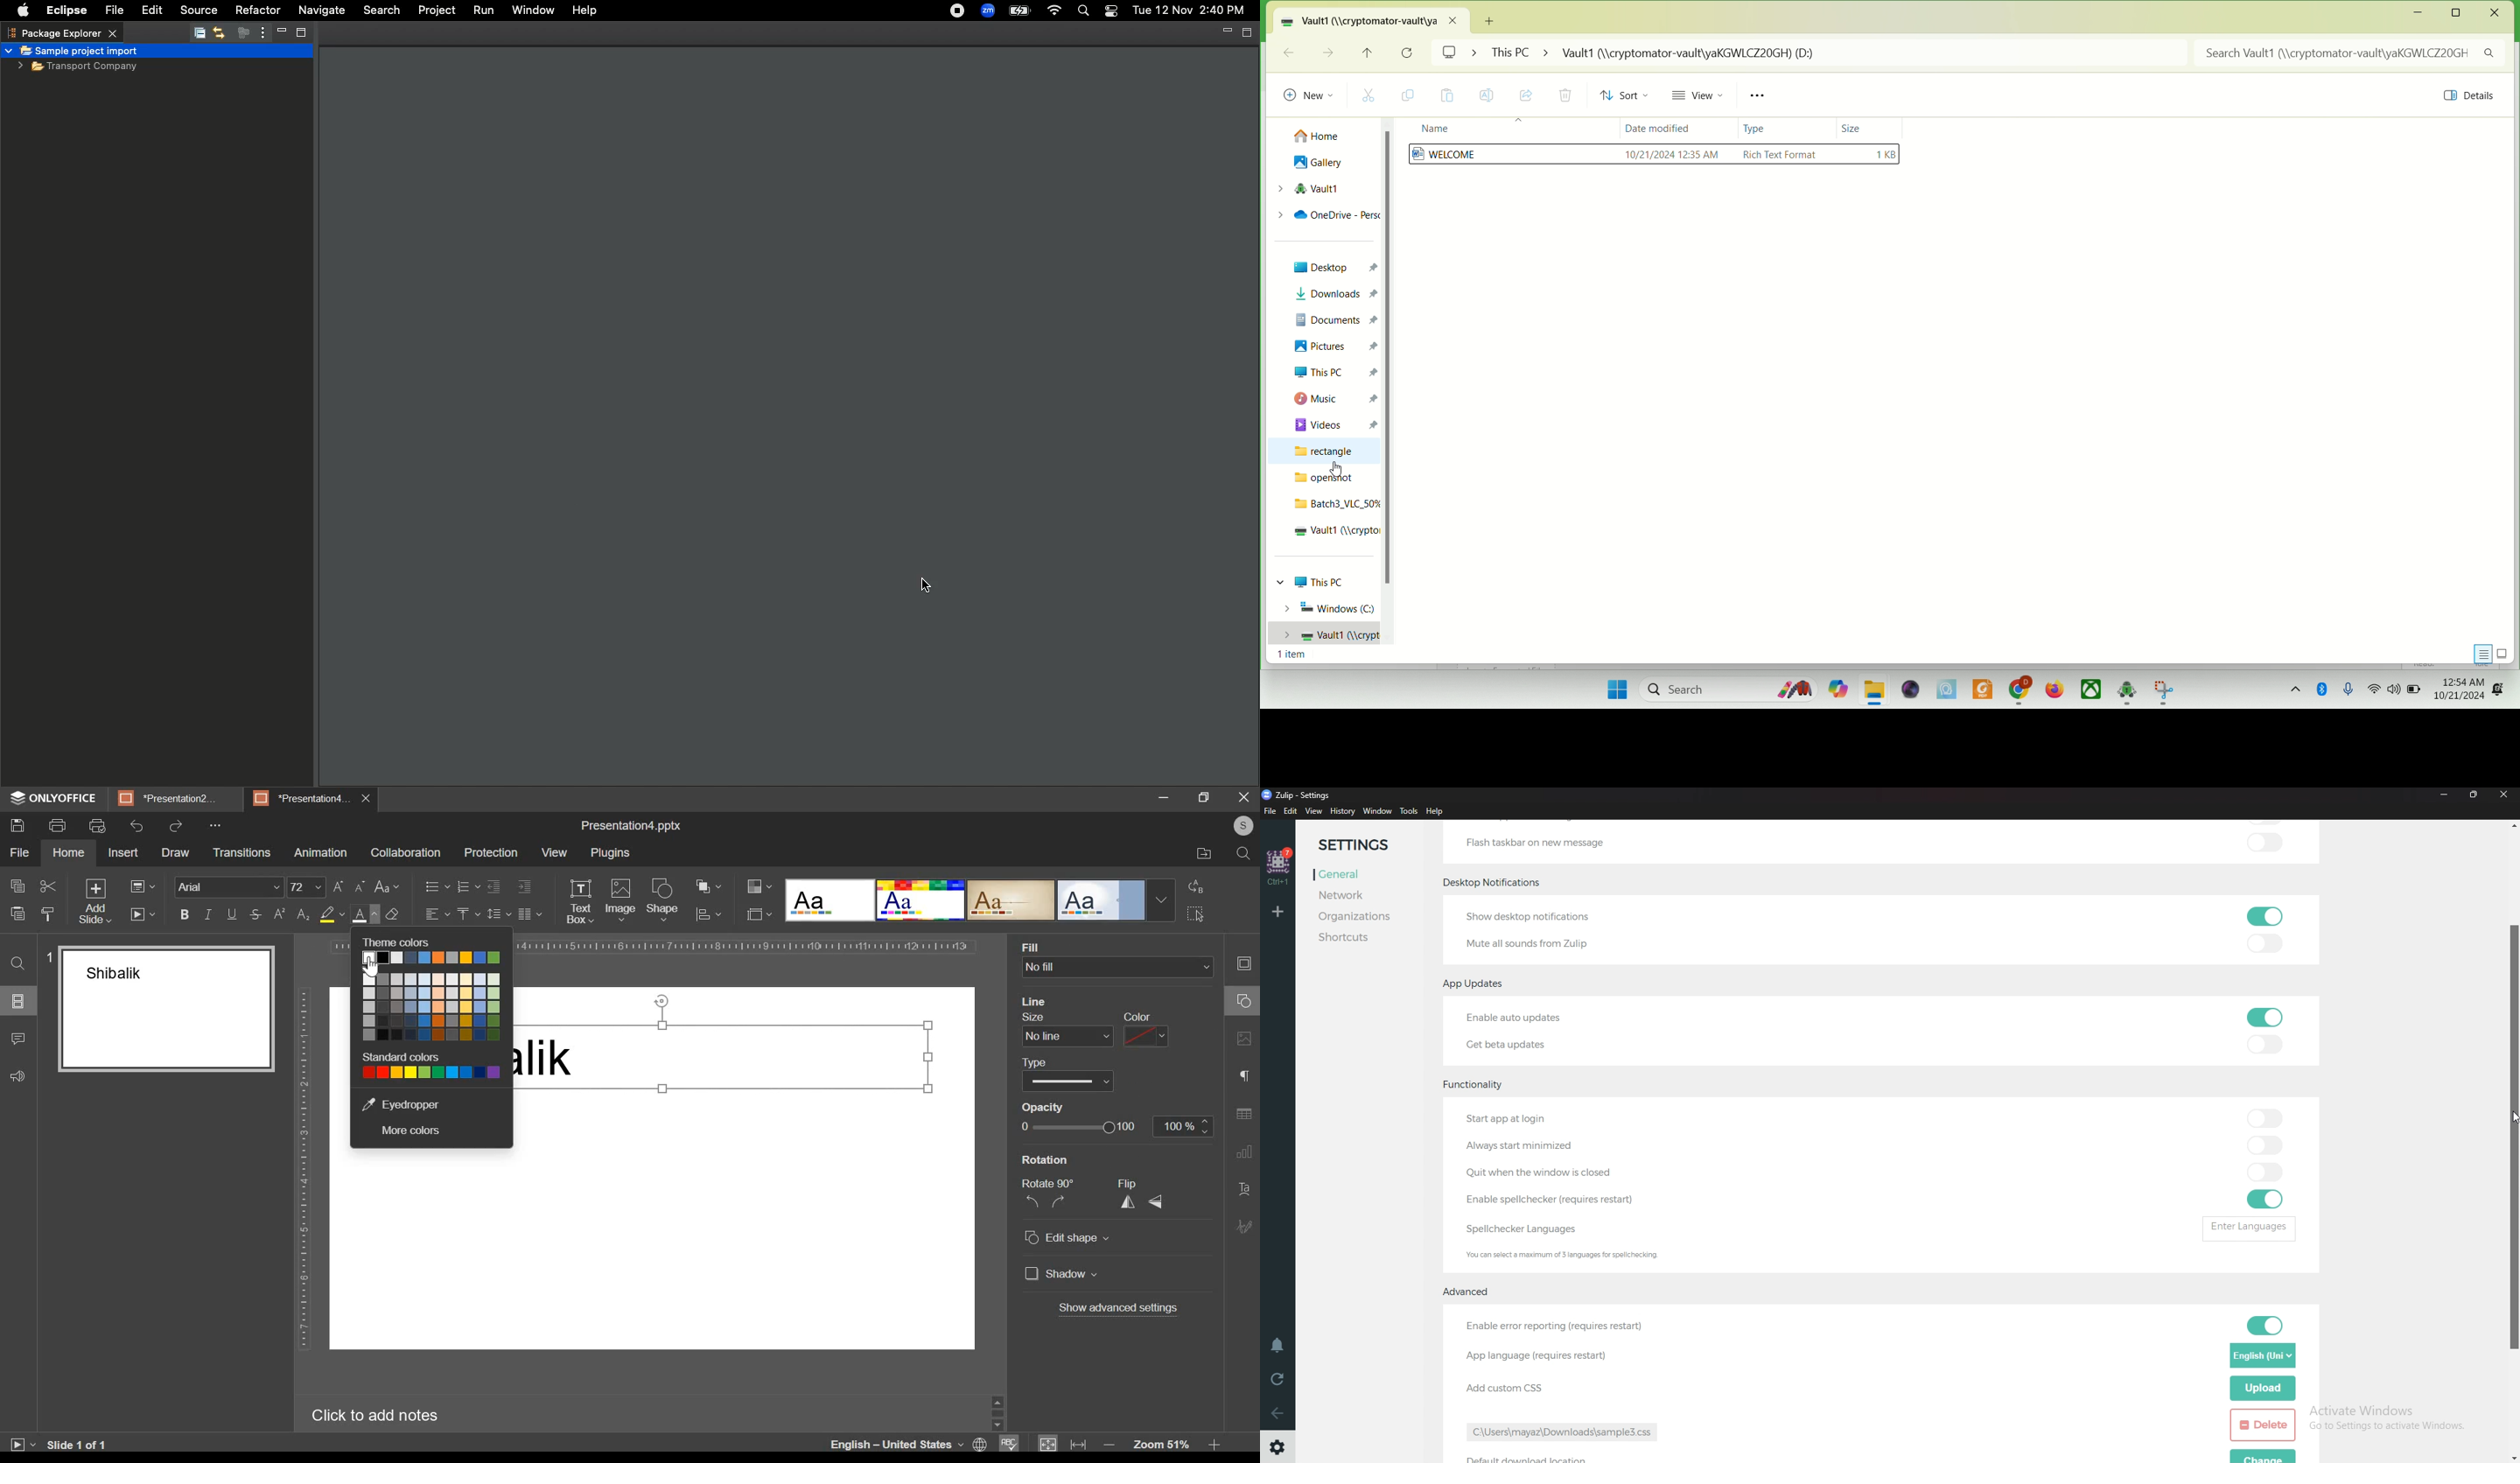 The height and width of the screenshot is (1484, 2520). Describe the element at coordinates (94, 902) in the screenshot. I see `add slides` at that location.